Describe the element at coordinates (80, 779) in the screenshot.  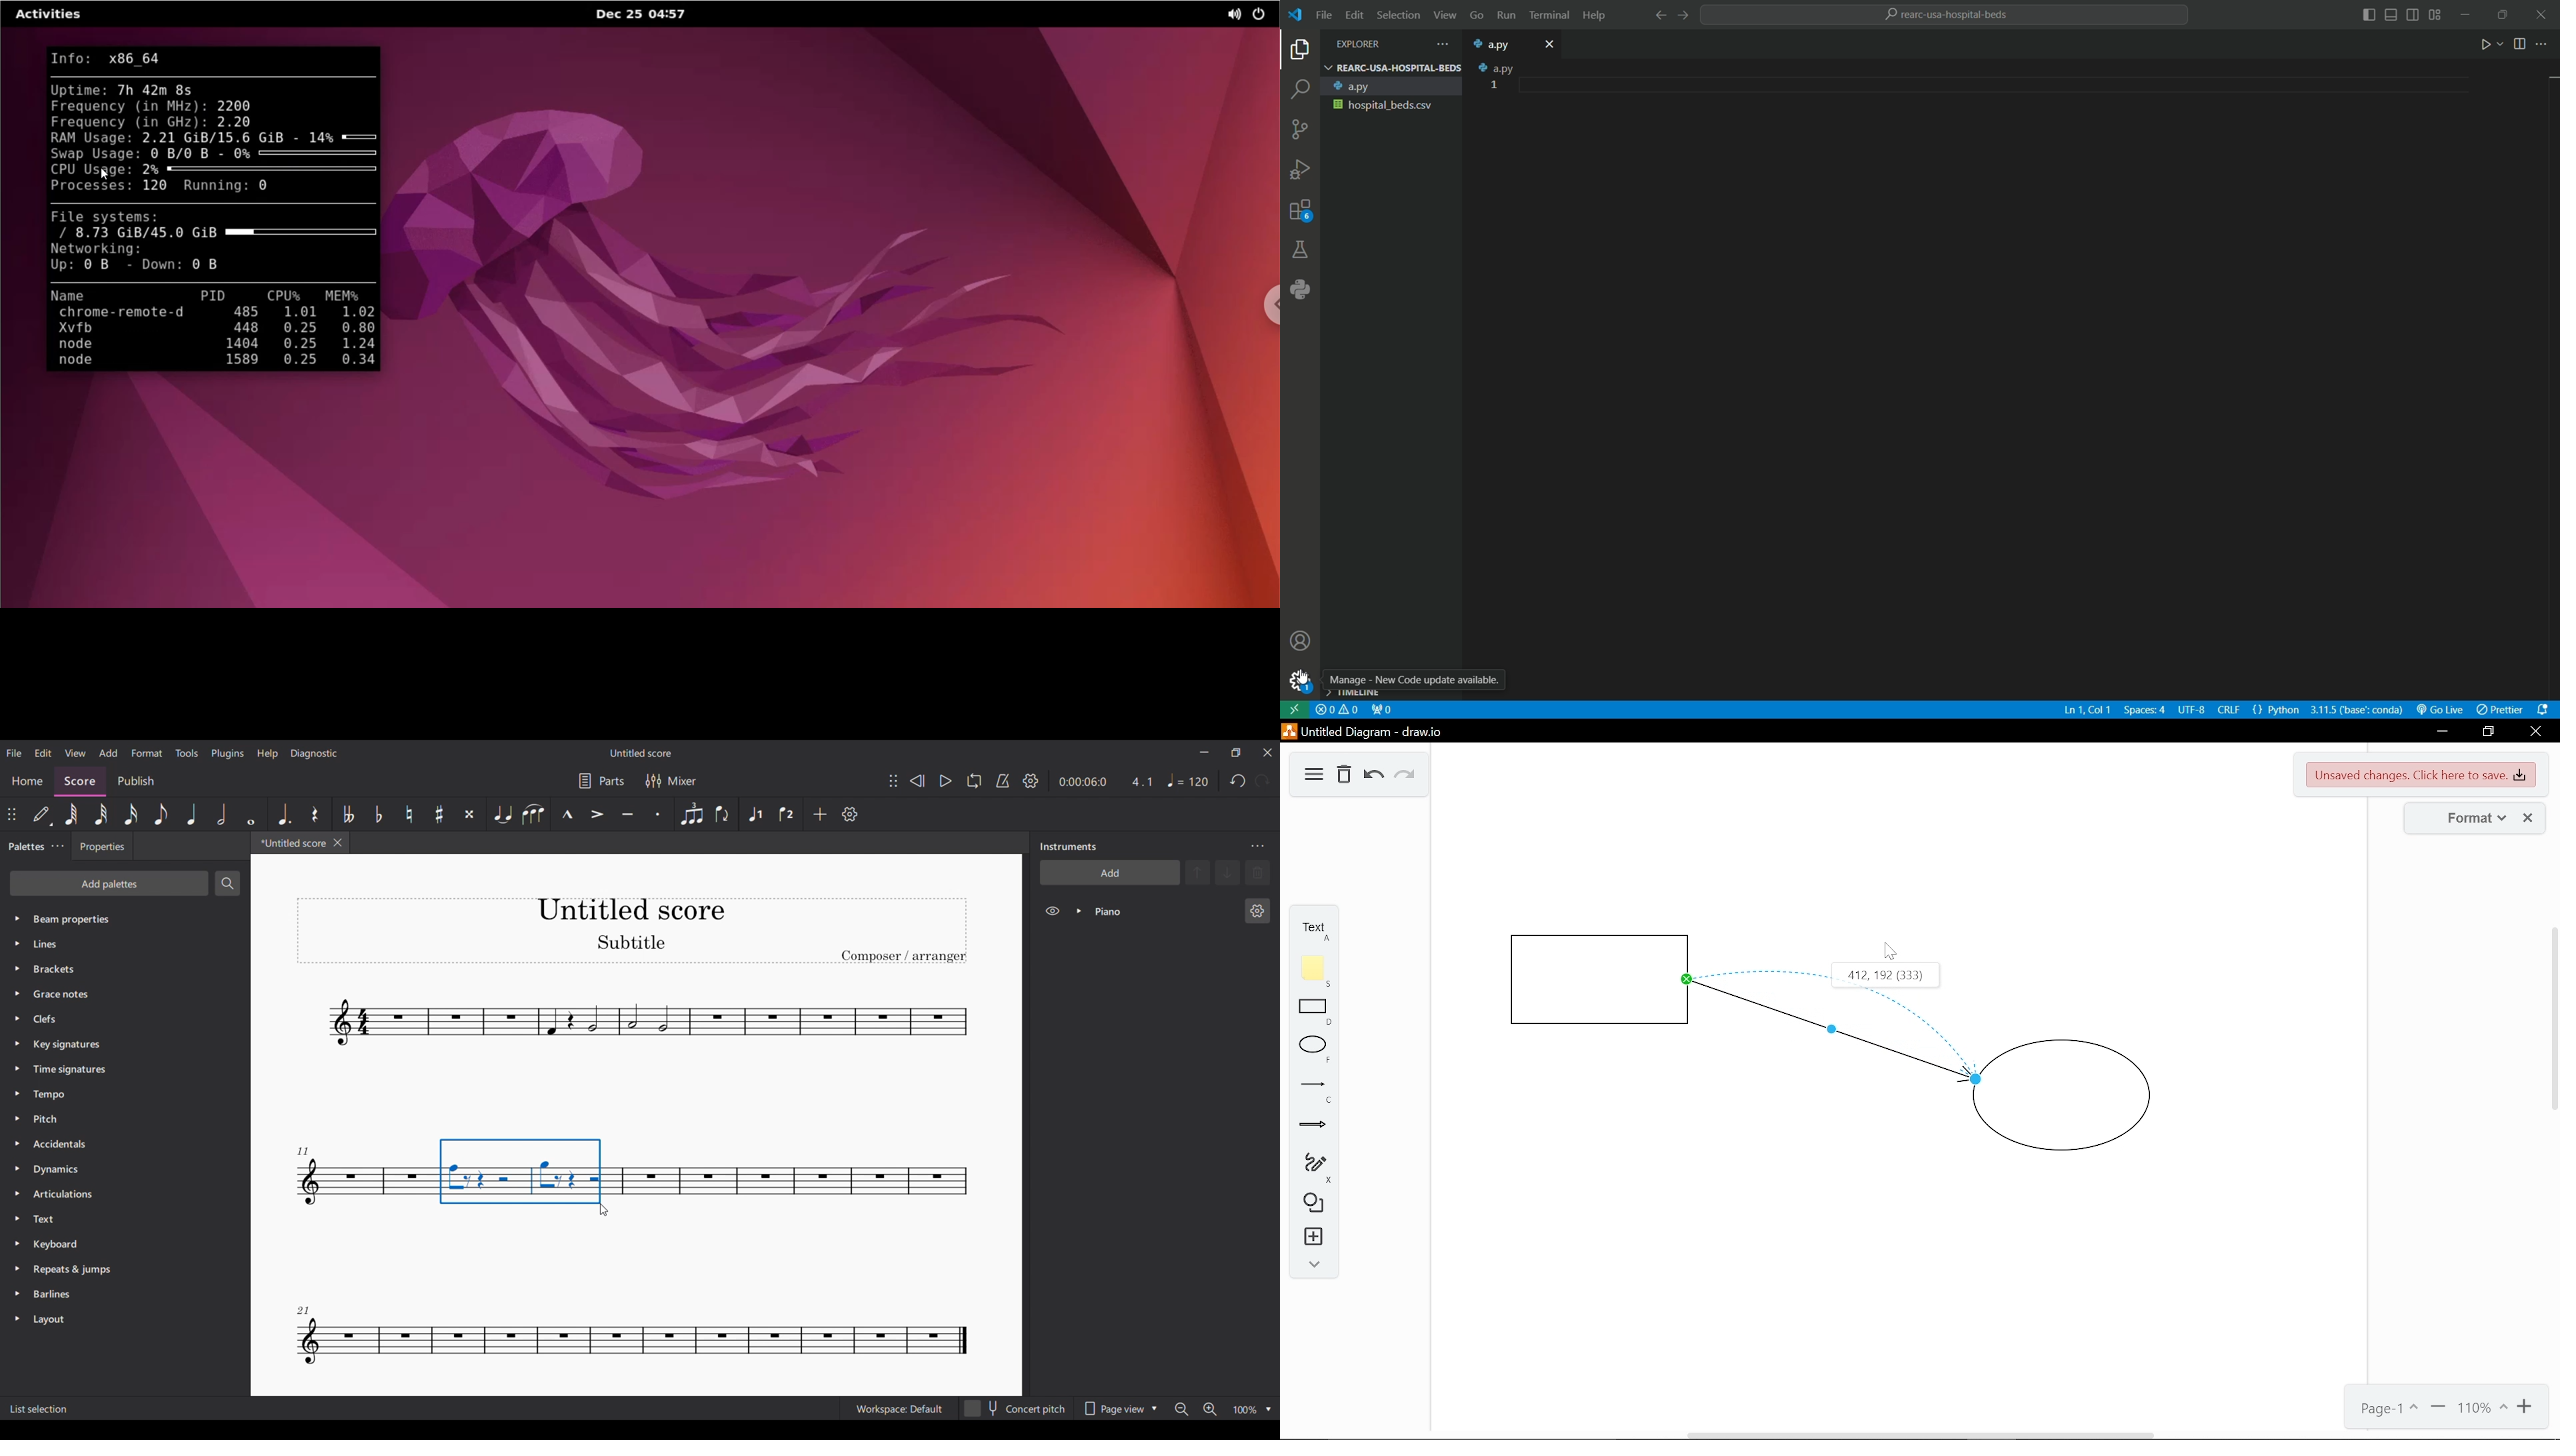
I see `Score, current section highlighted` at that location.